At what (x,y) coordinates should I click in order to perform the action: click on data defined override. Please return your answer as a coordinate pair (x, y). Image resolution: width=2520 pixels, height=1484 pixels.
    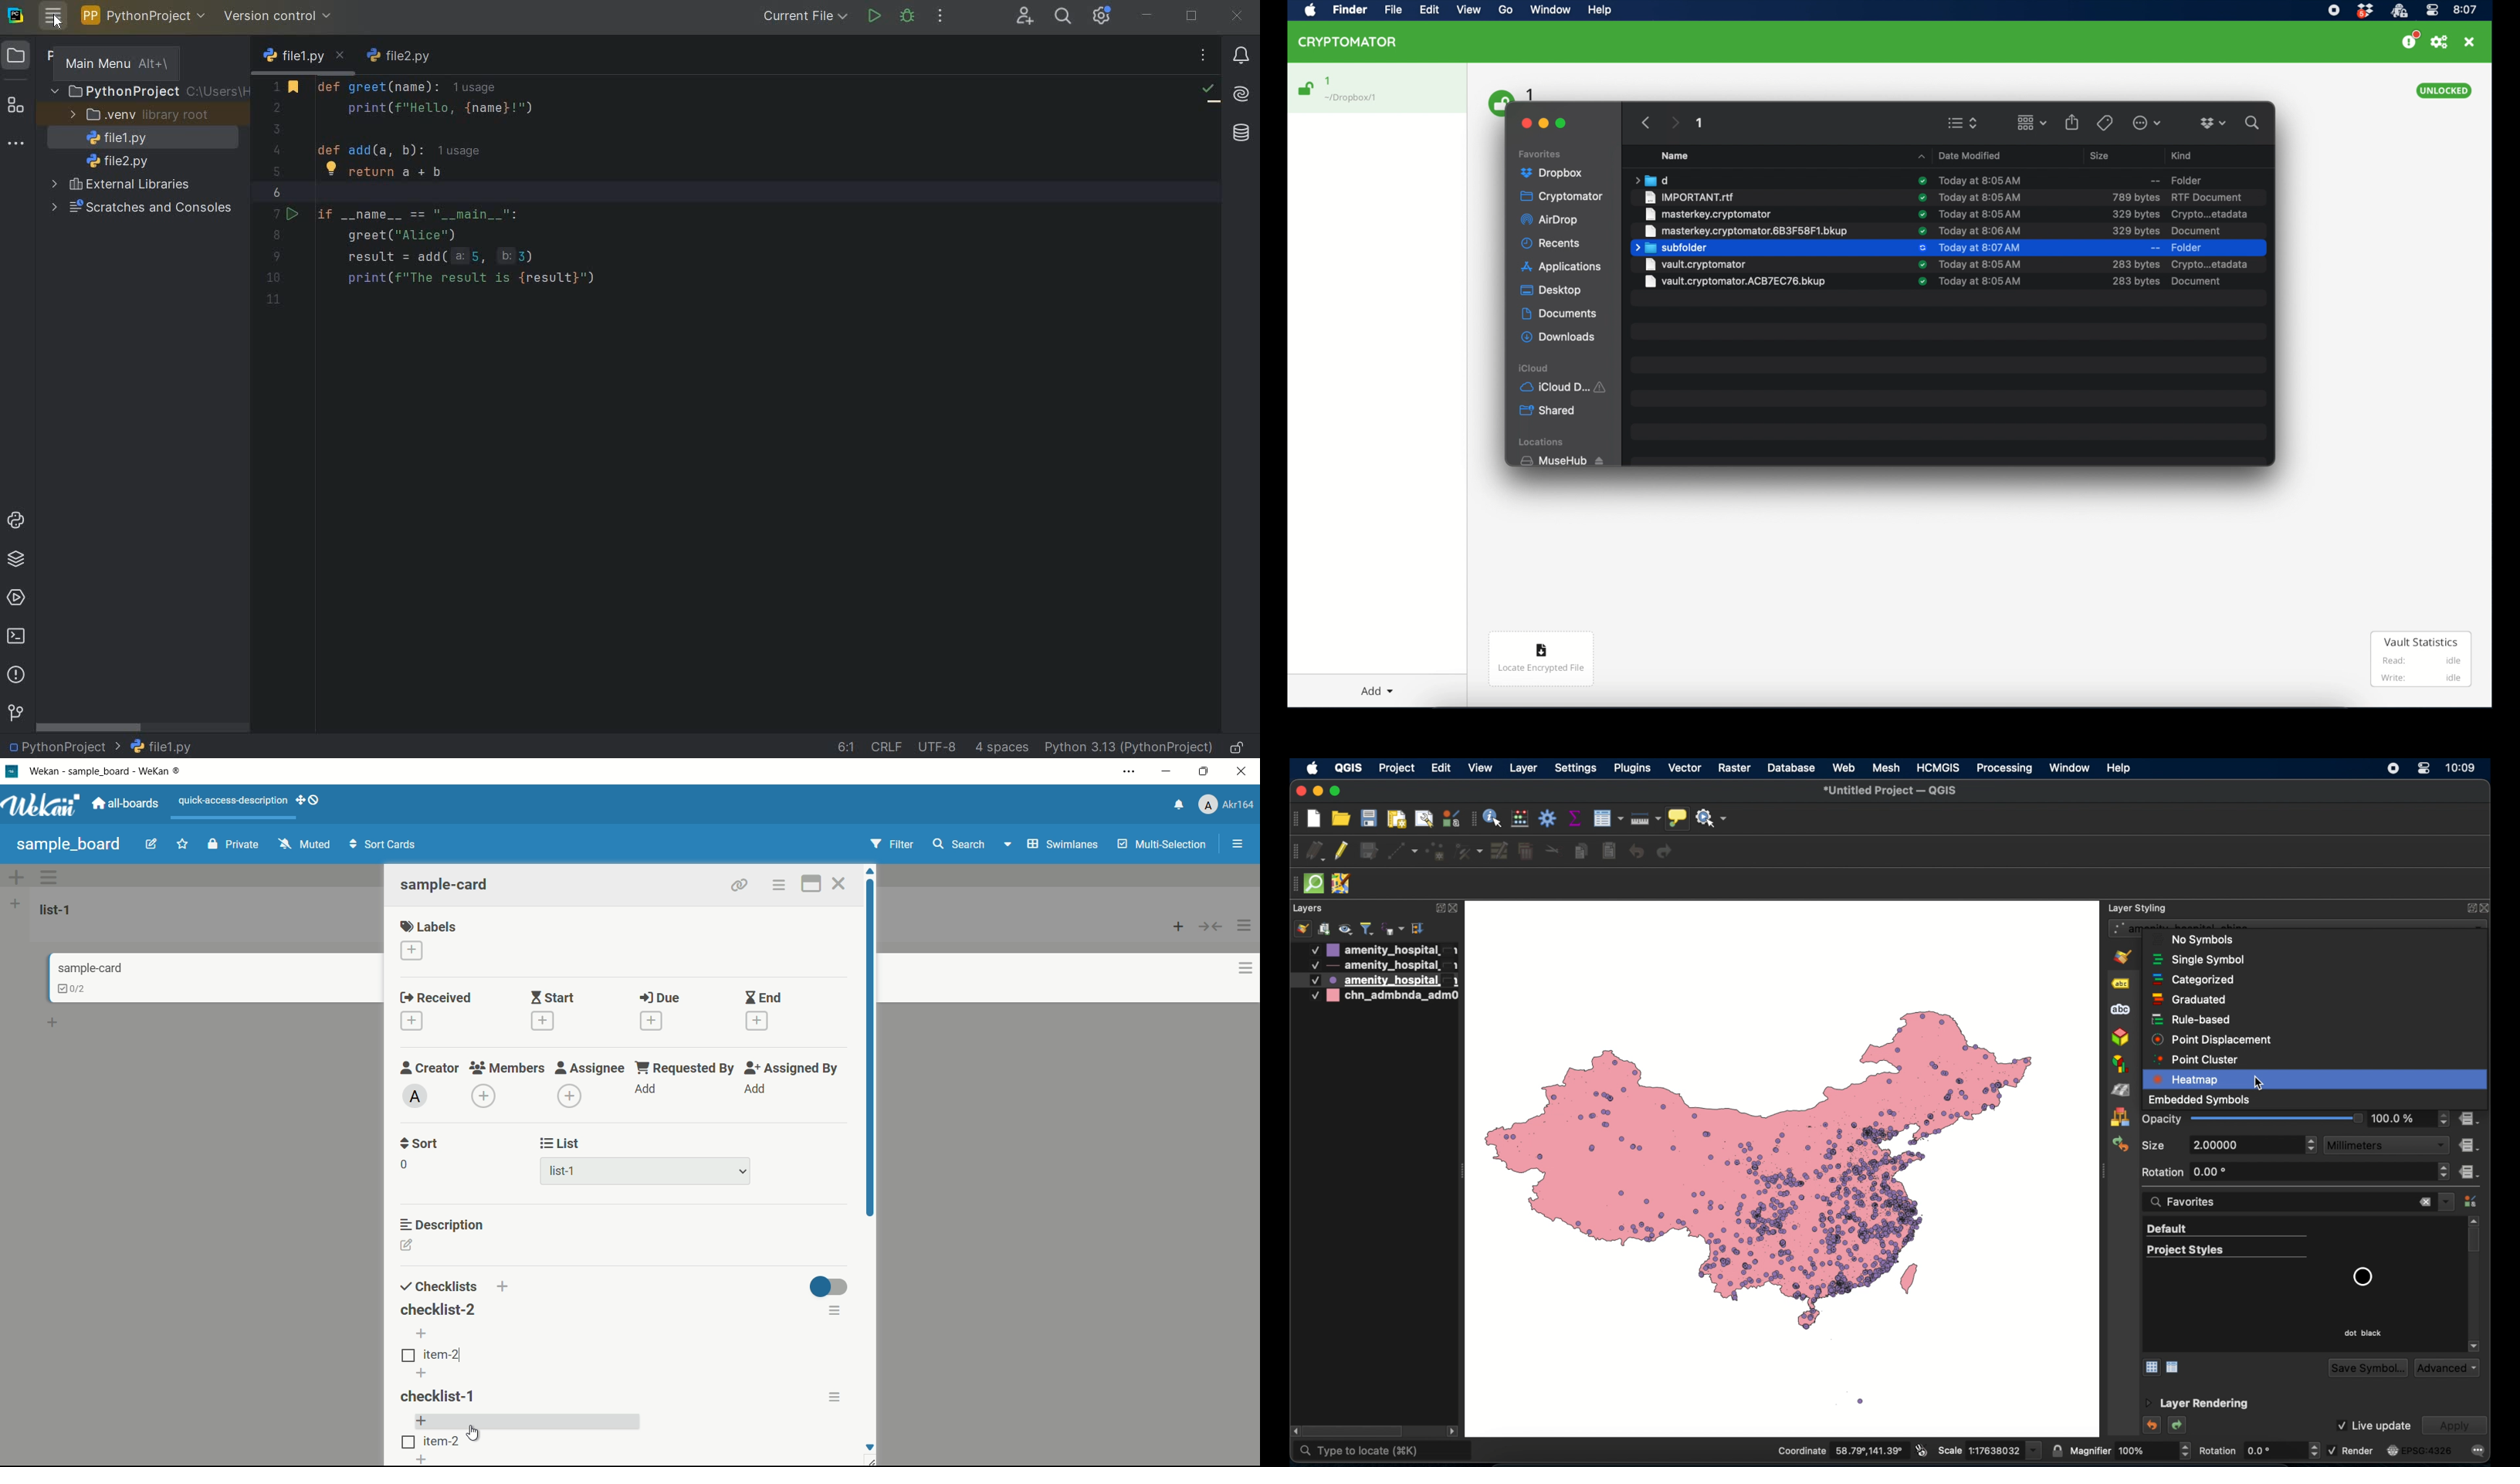
    Looking at the image, I should click on (2470, 1172).